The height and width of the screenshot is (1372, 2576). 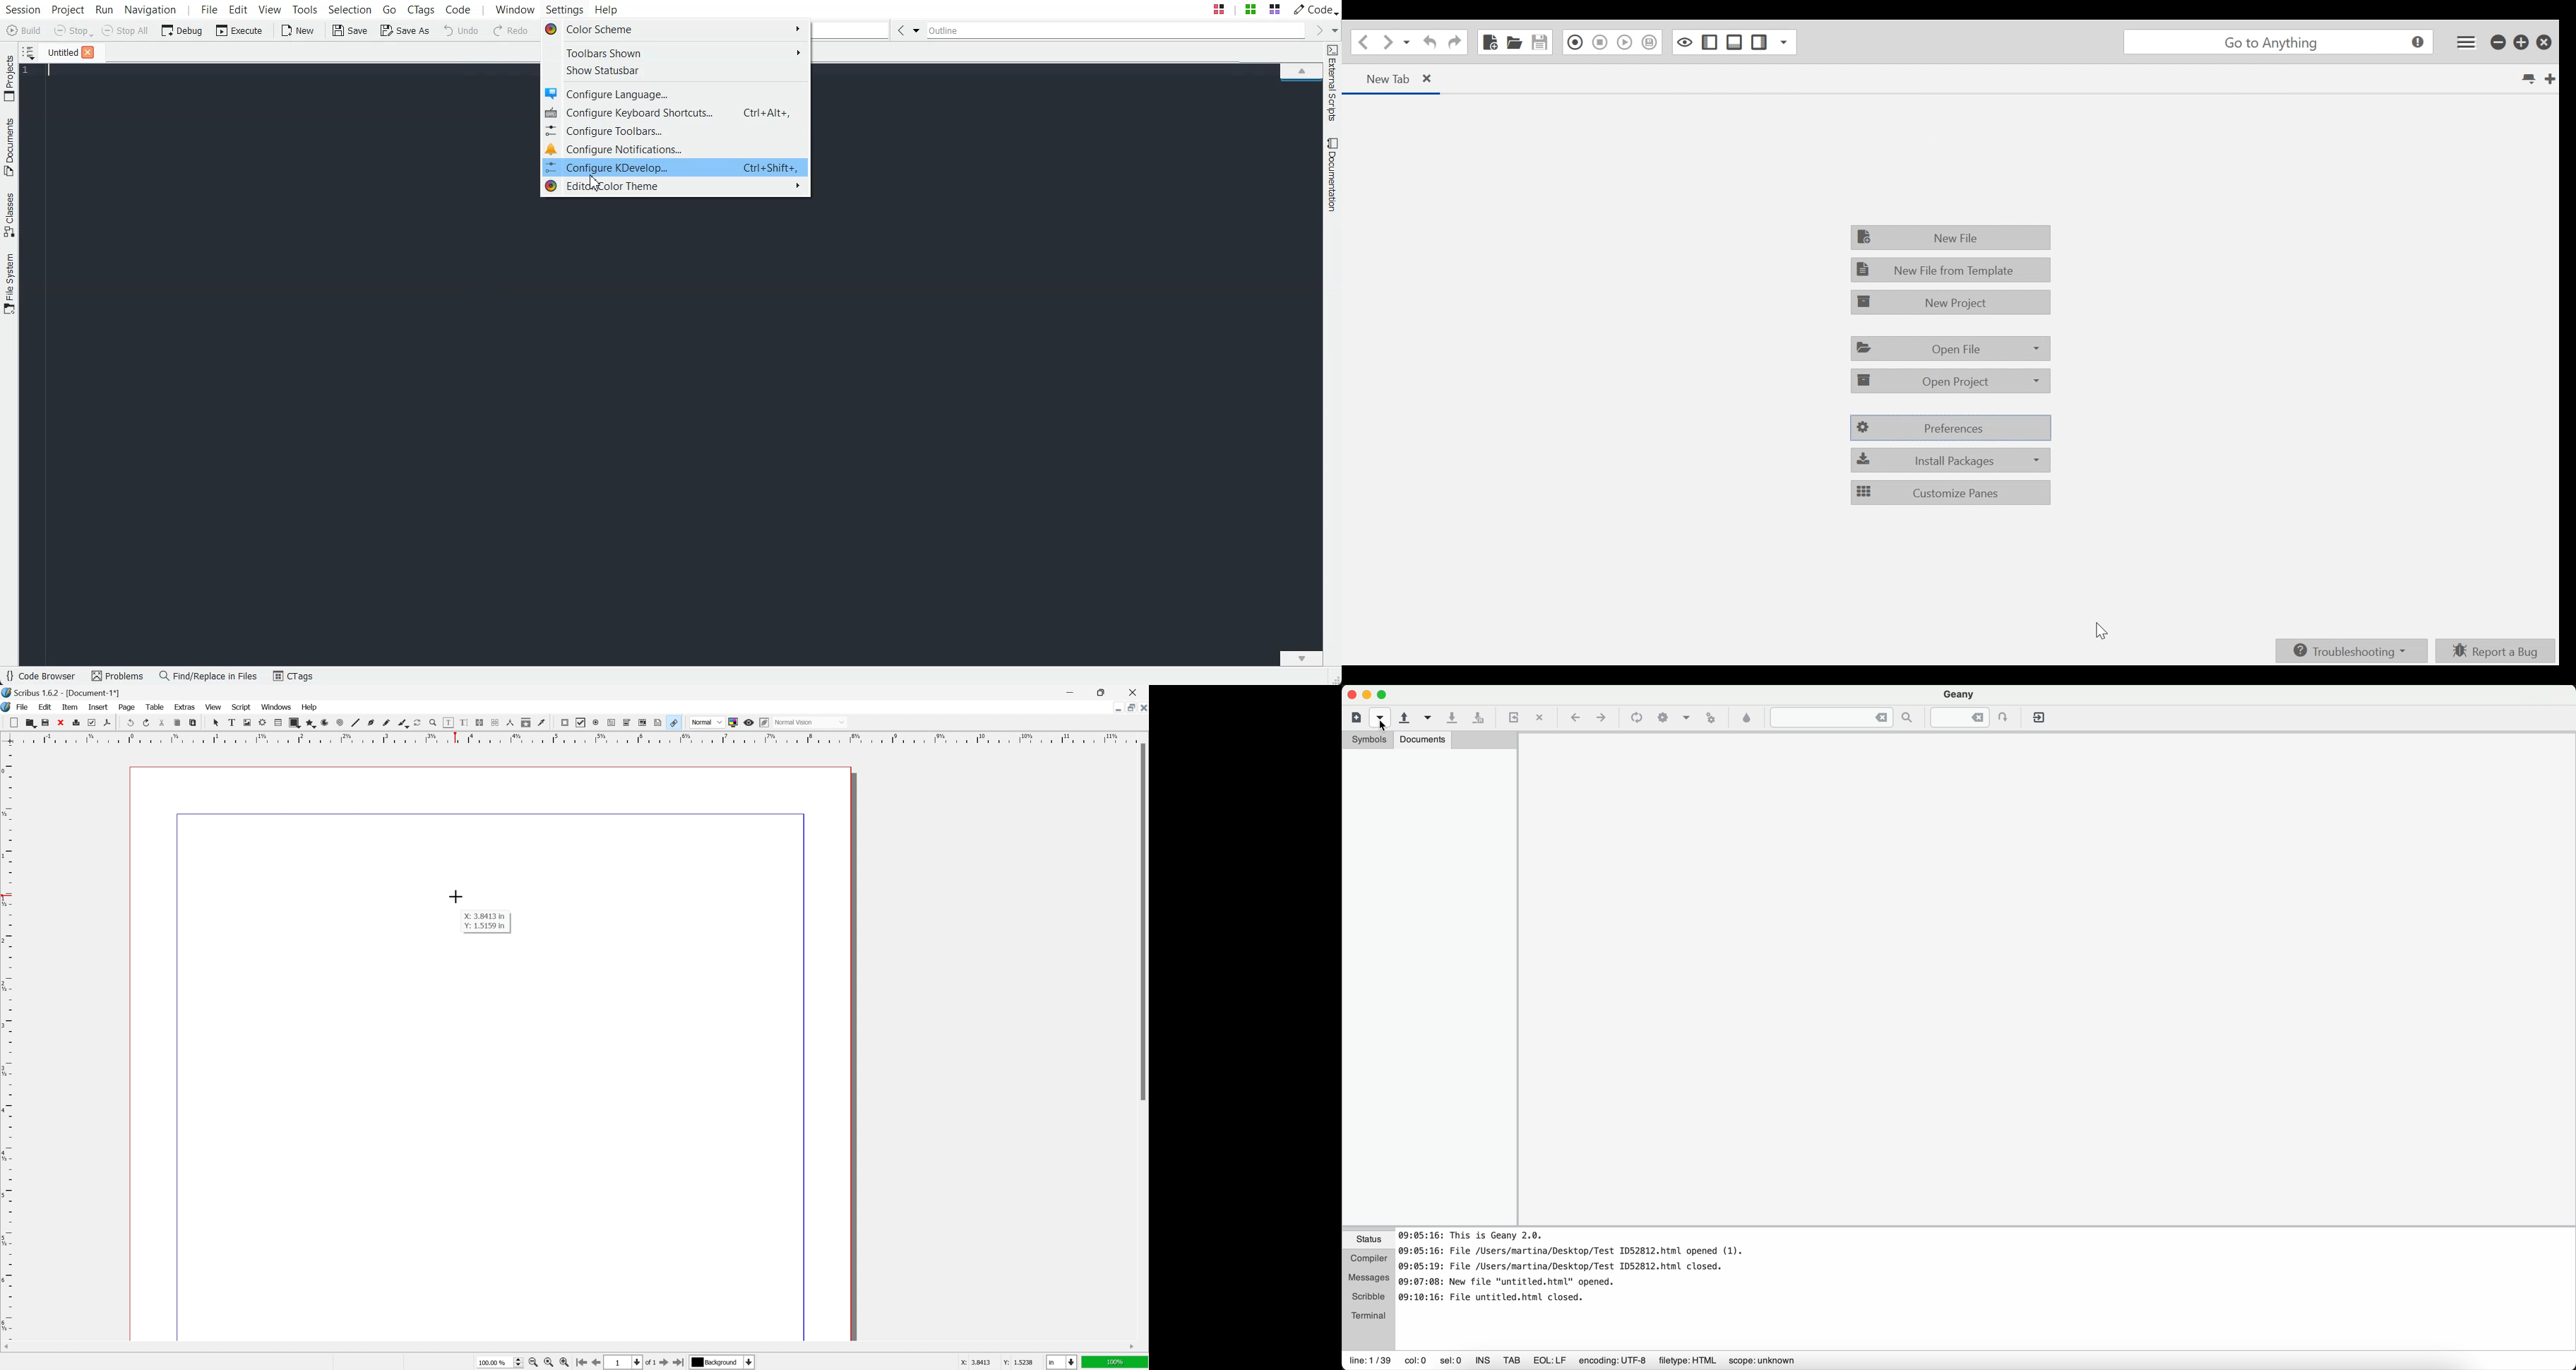 What do you see at coordinates (724, 1363) in the screenshot?
I see `select current layer` at bounding box center [724, 1363].